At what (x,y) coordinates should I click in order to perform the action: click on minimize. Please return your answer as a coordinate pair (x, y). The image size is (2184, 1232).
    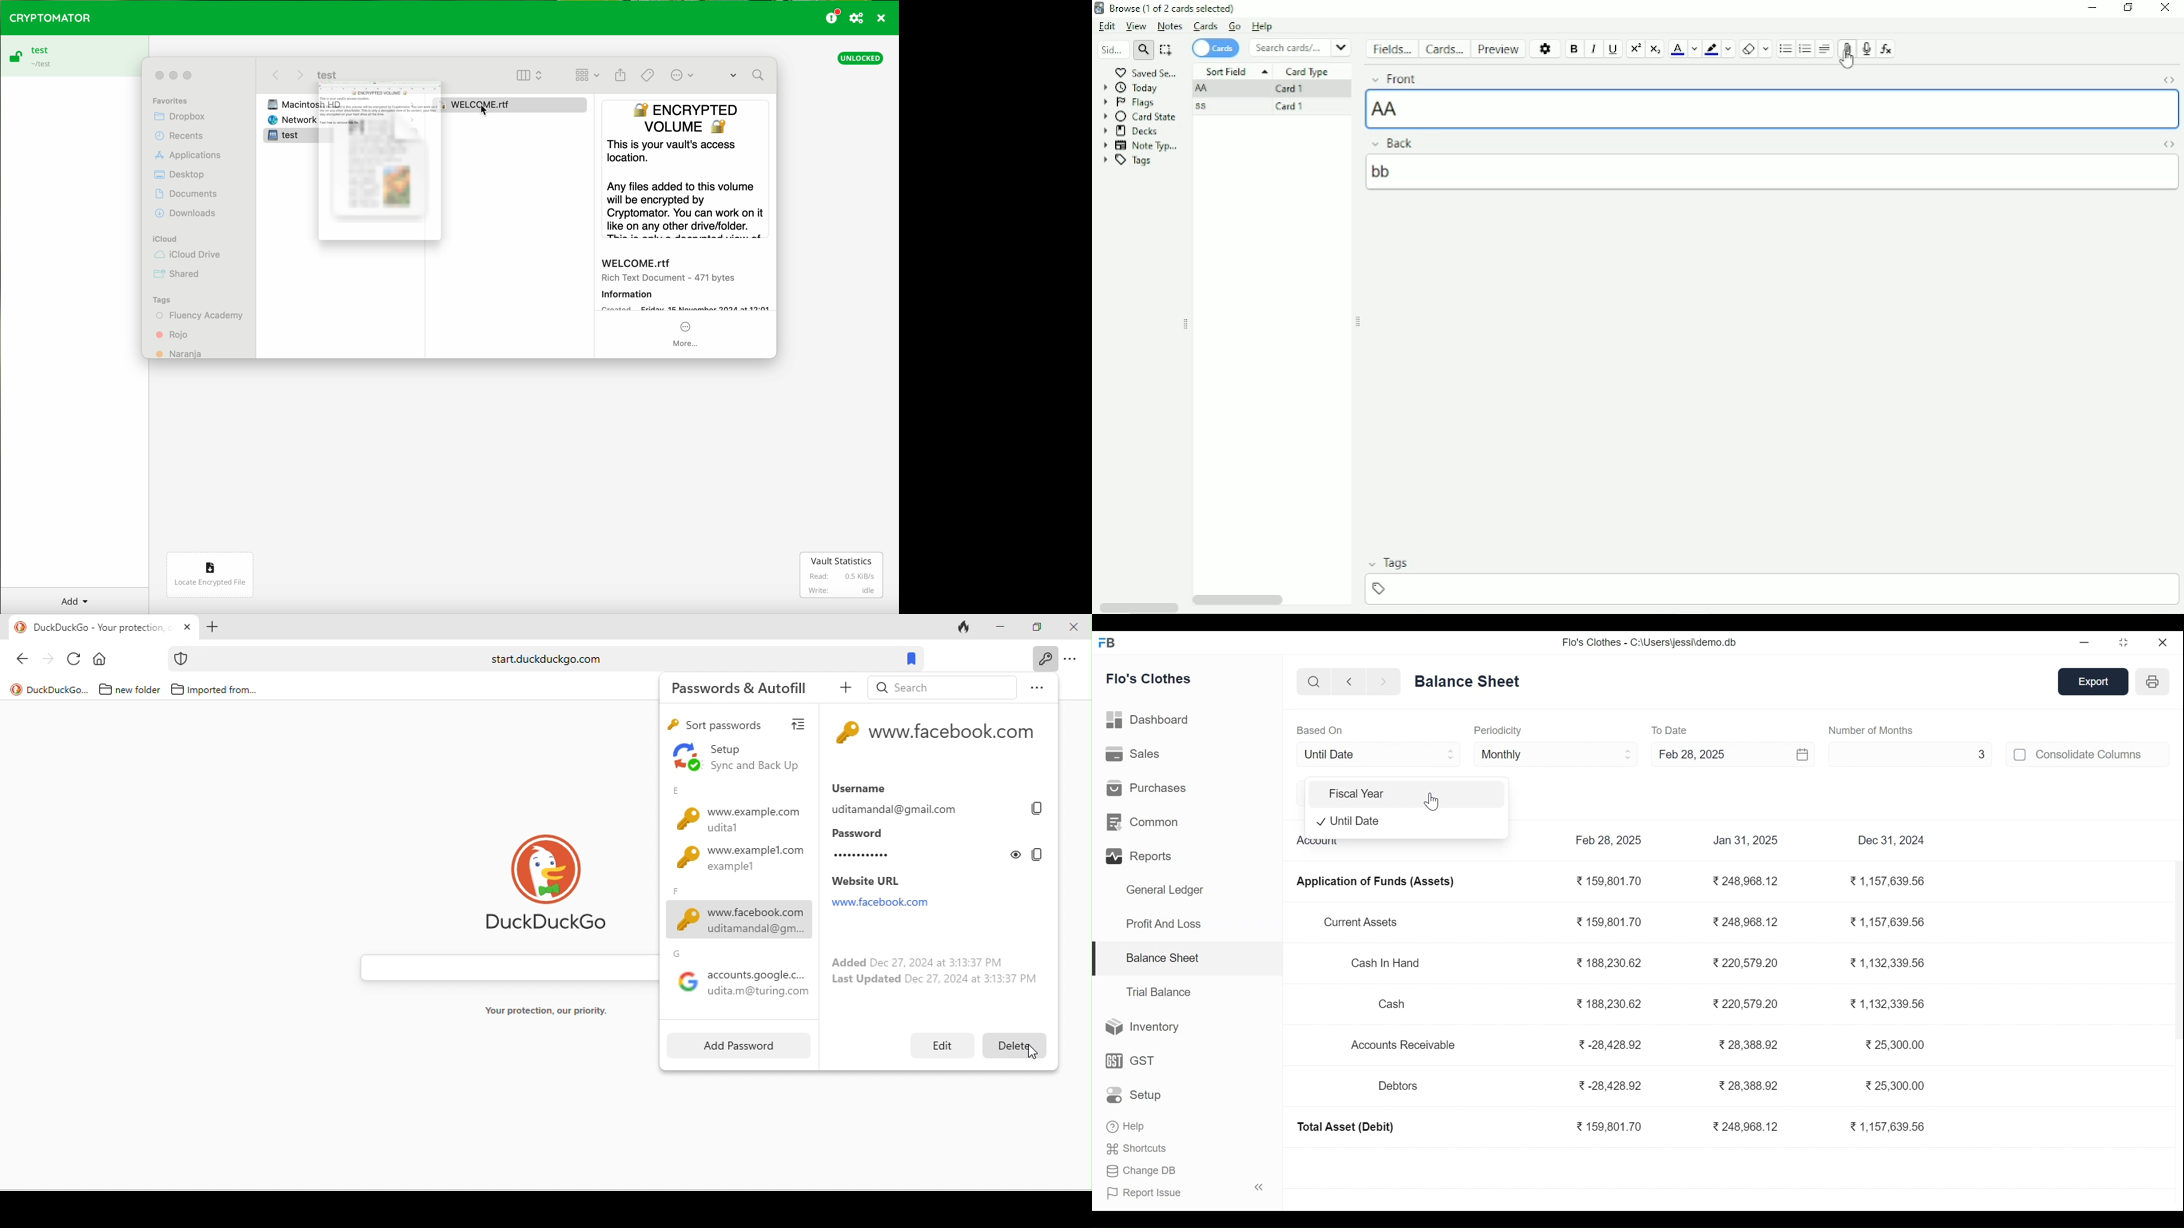
    Looking at the image, I should click on (1002, 627).